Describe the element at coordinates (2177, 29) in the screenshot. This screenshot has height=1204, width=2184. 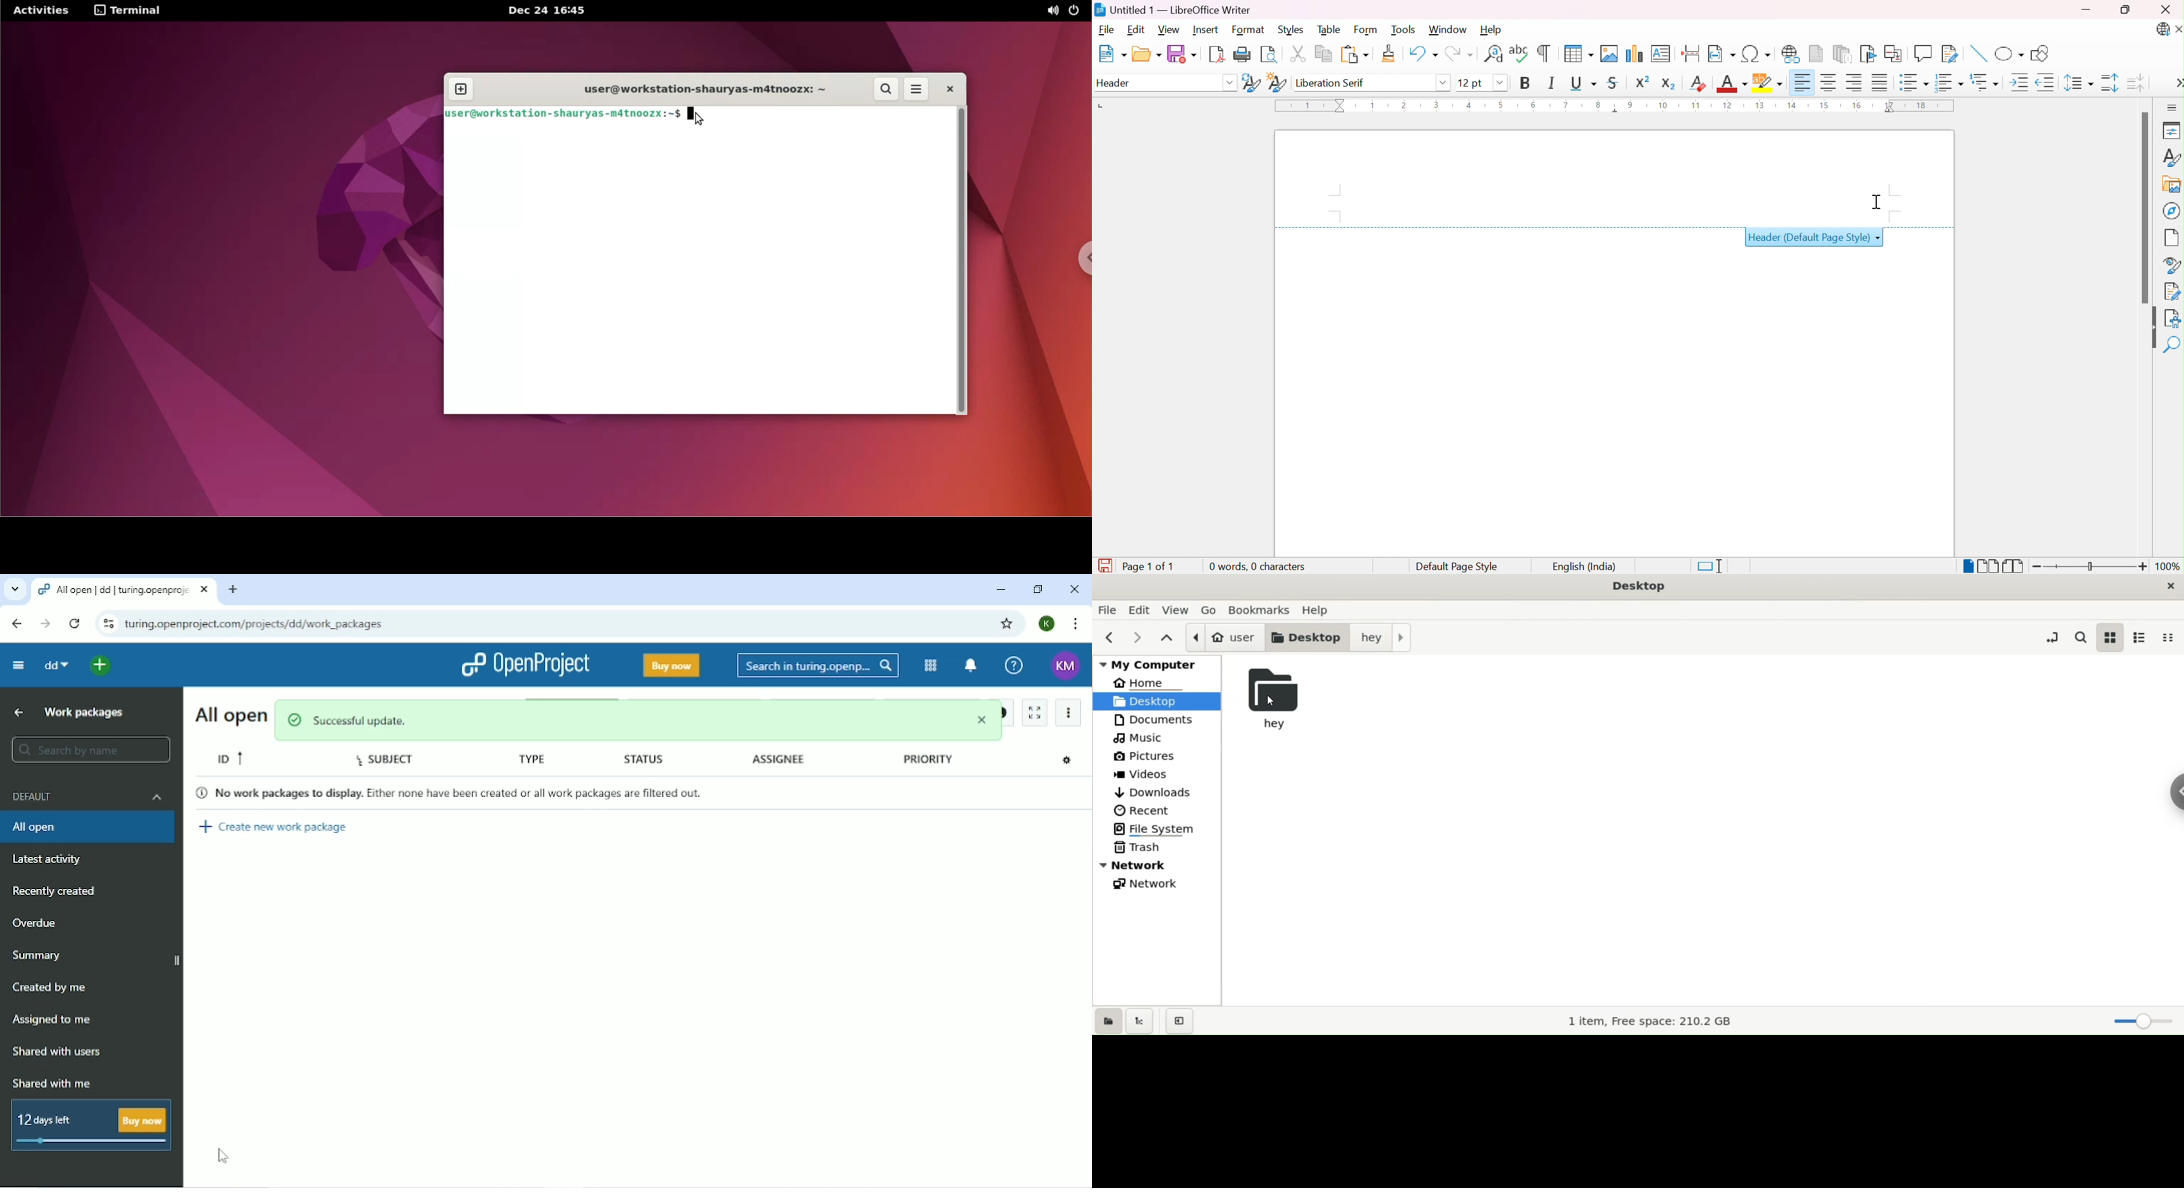
I see `Close` at that location.